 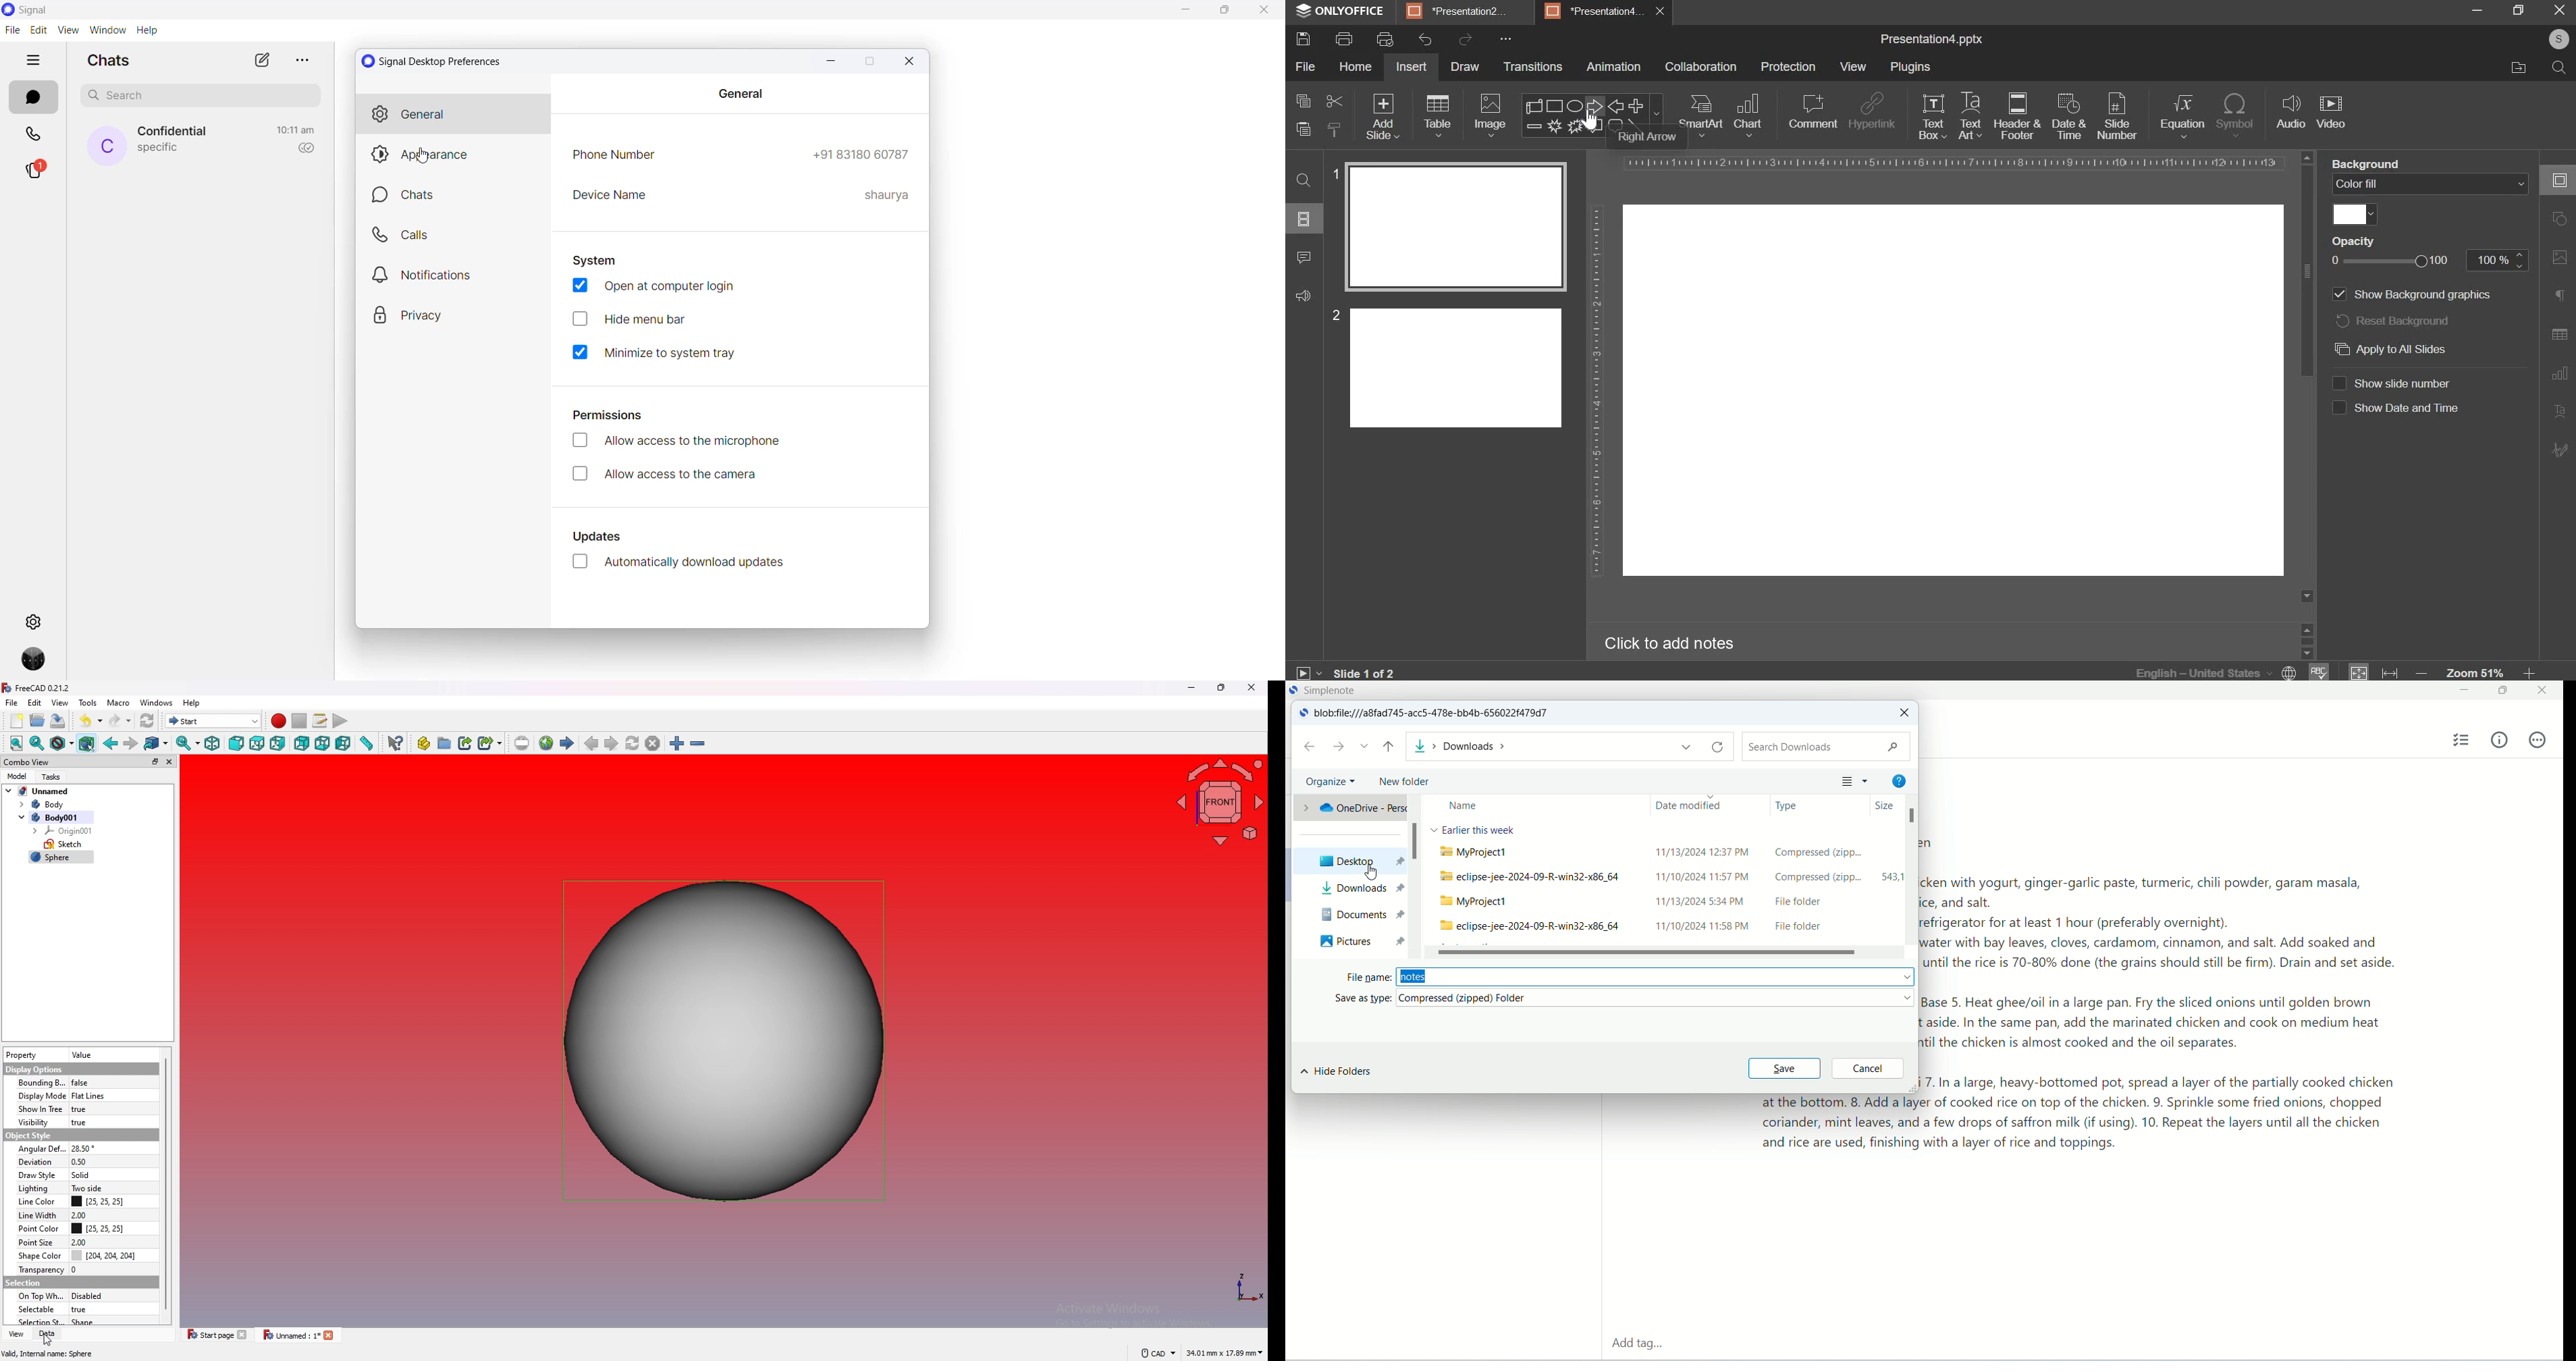 What do you see at coordinates (79, 1215) in the screenshot?
I see `line width` at bounding box center [79, 1215].